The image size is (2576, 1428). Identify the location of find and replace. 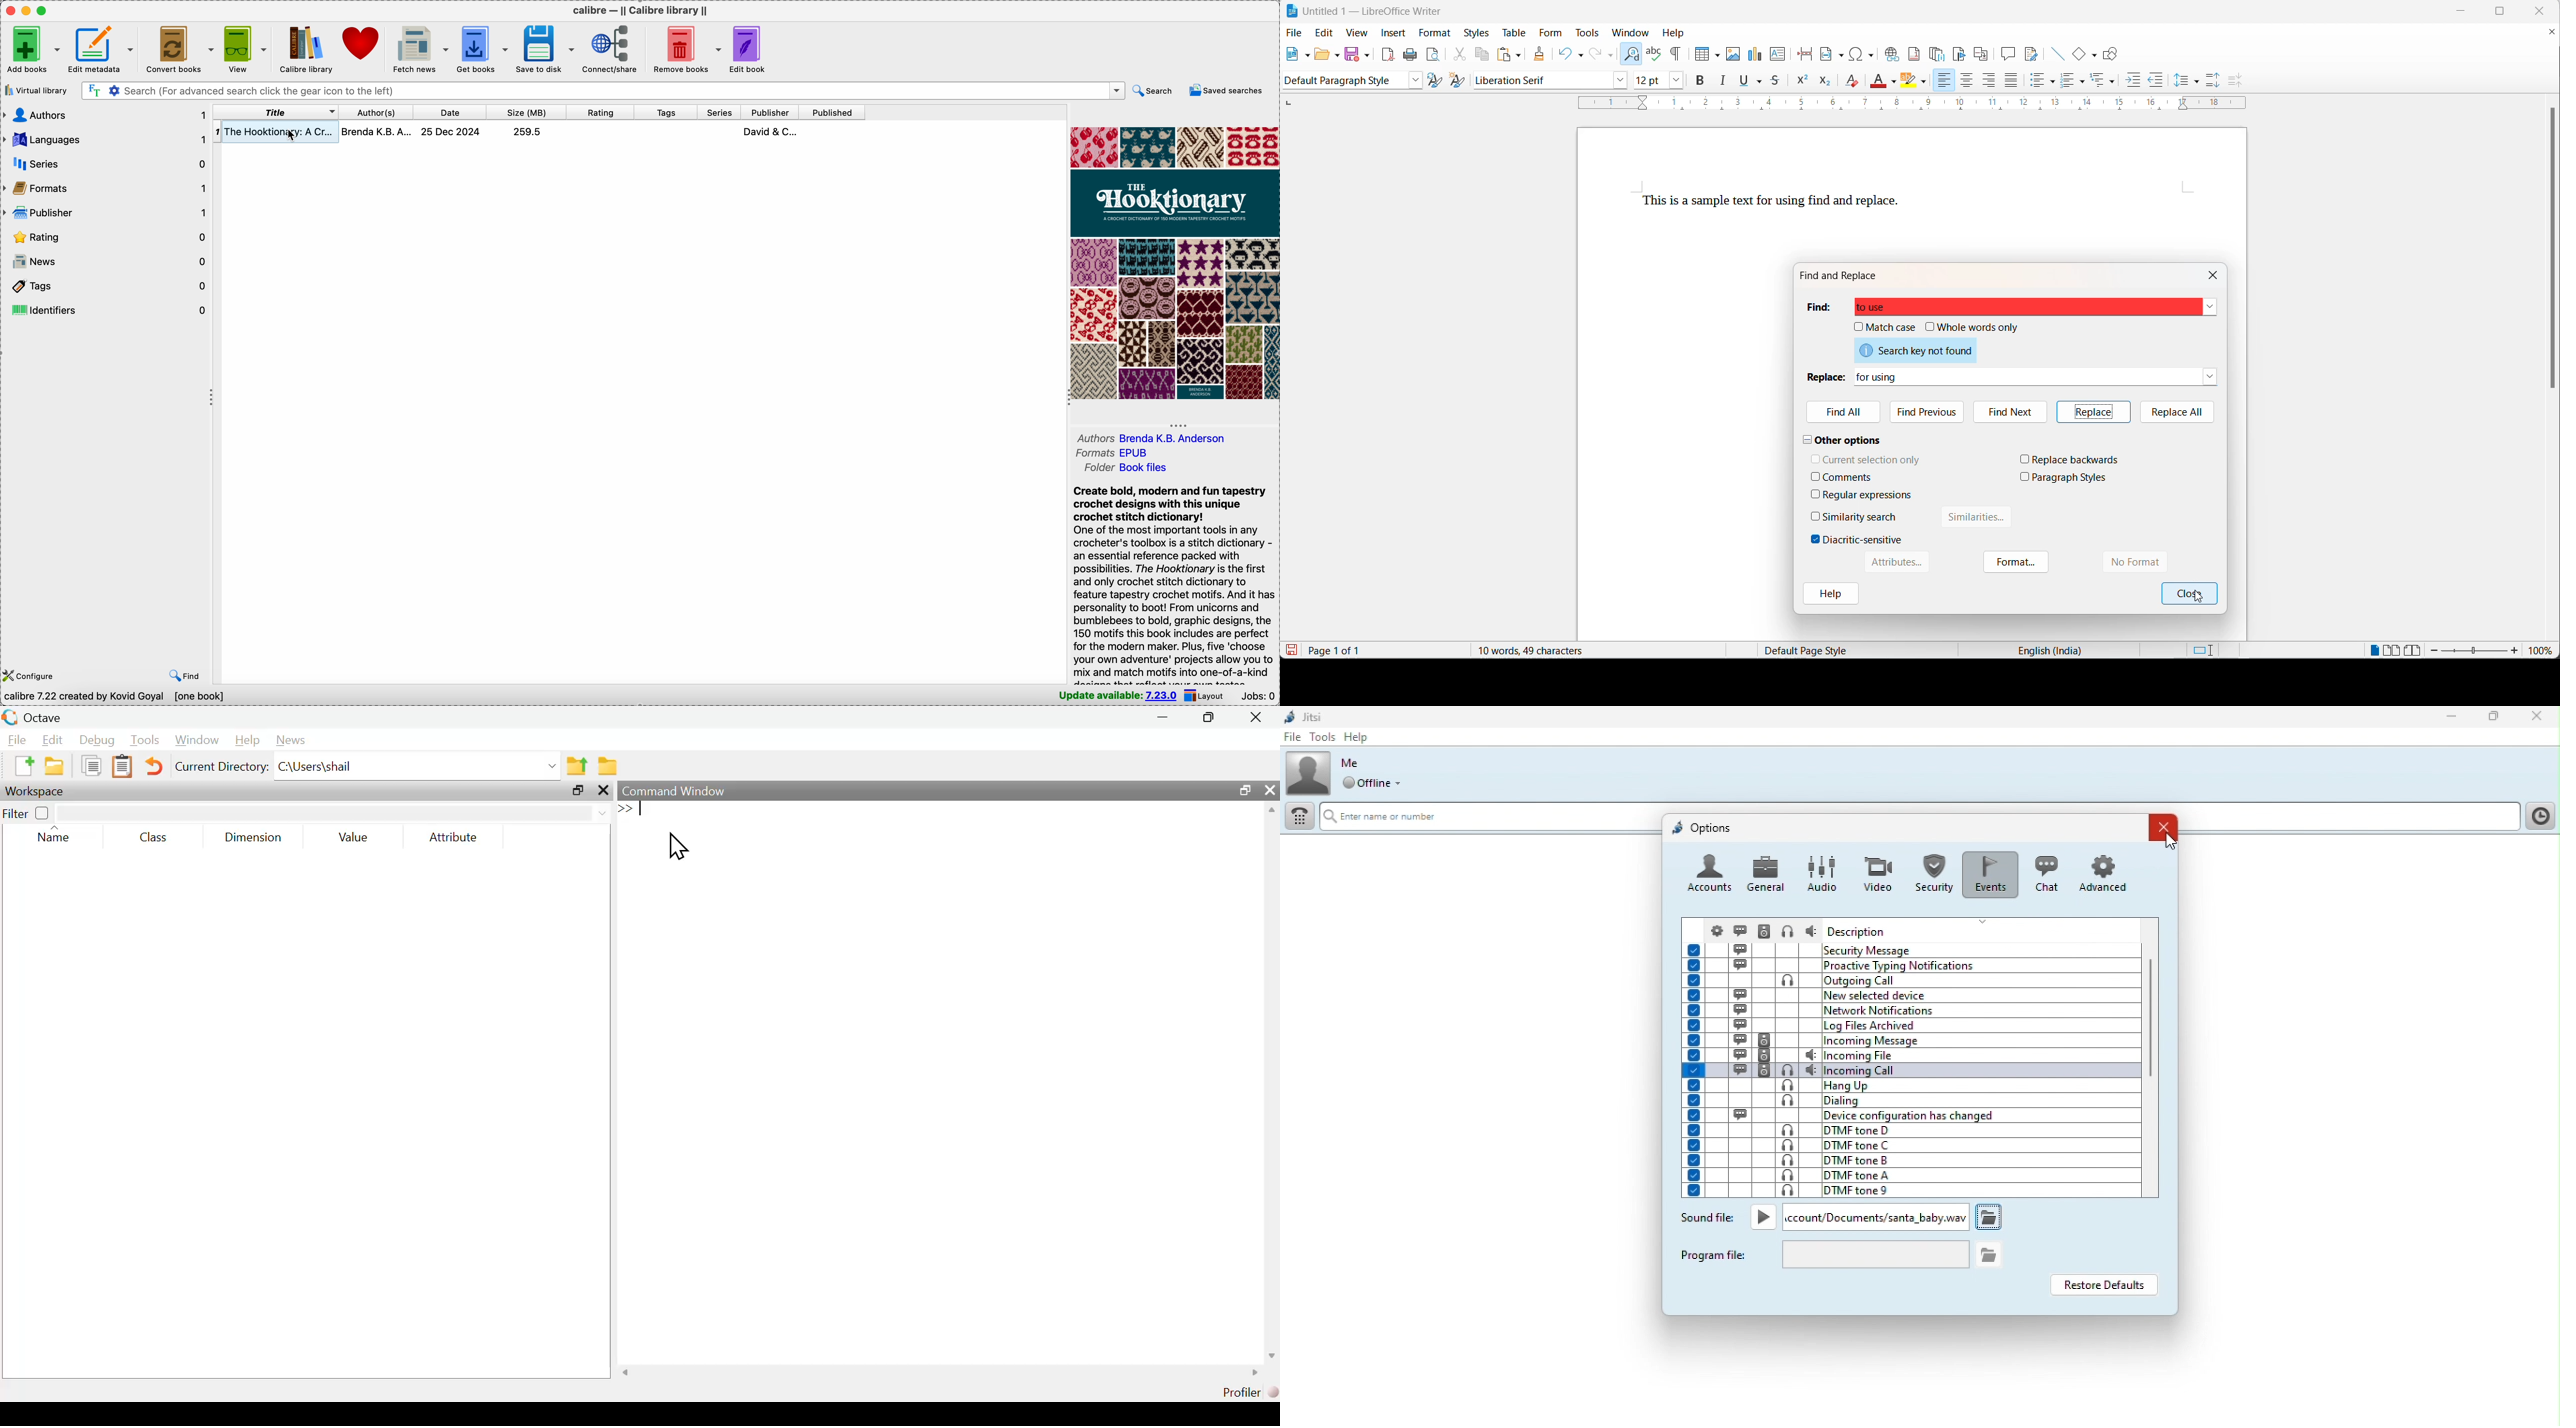
(1632, 52).